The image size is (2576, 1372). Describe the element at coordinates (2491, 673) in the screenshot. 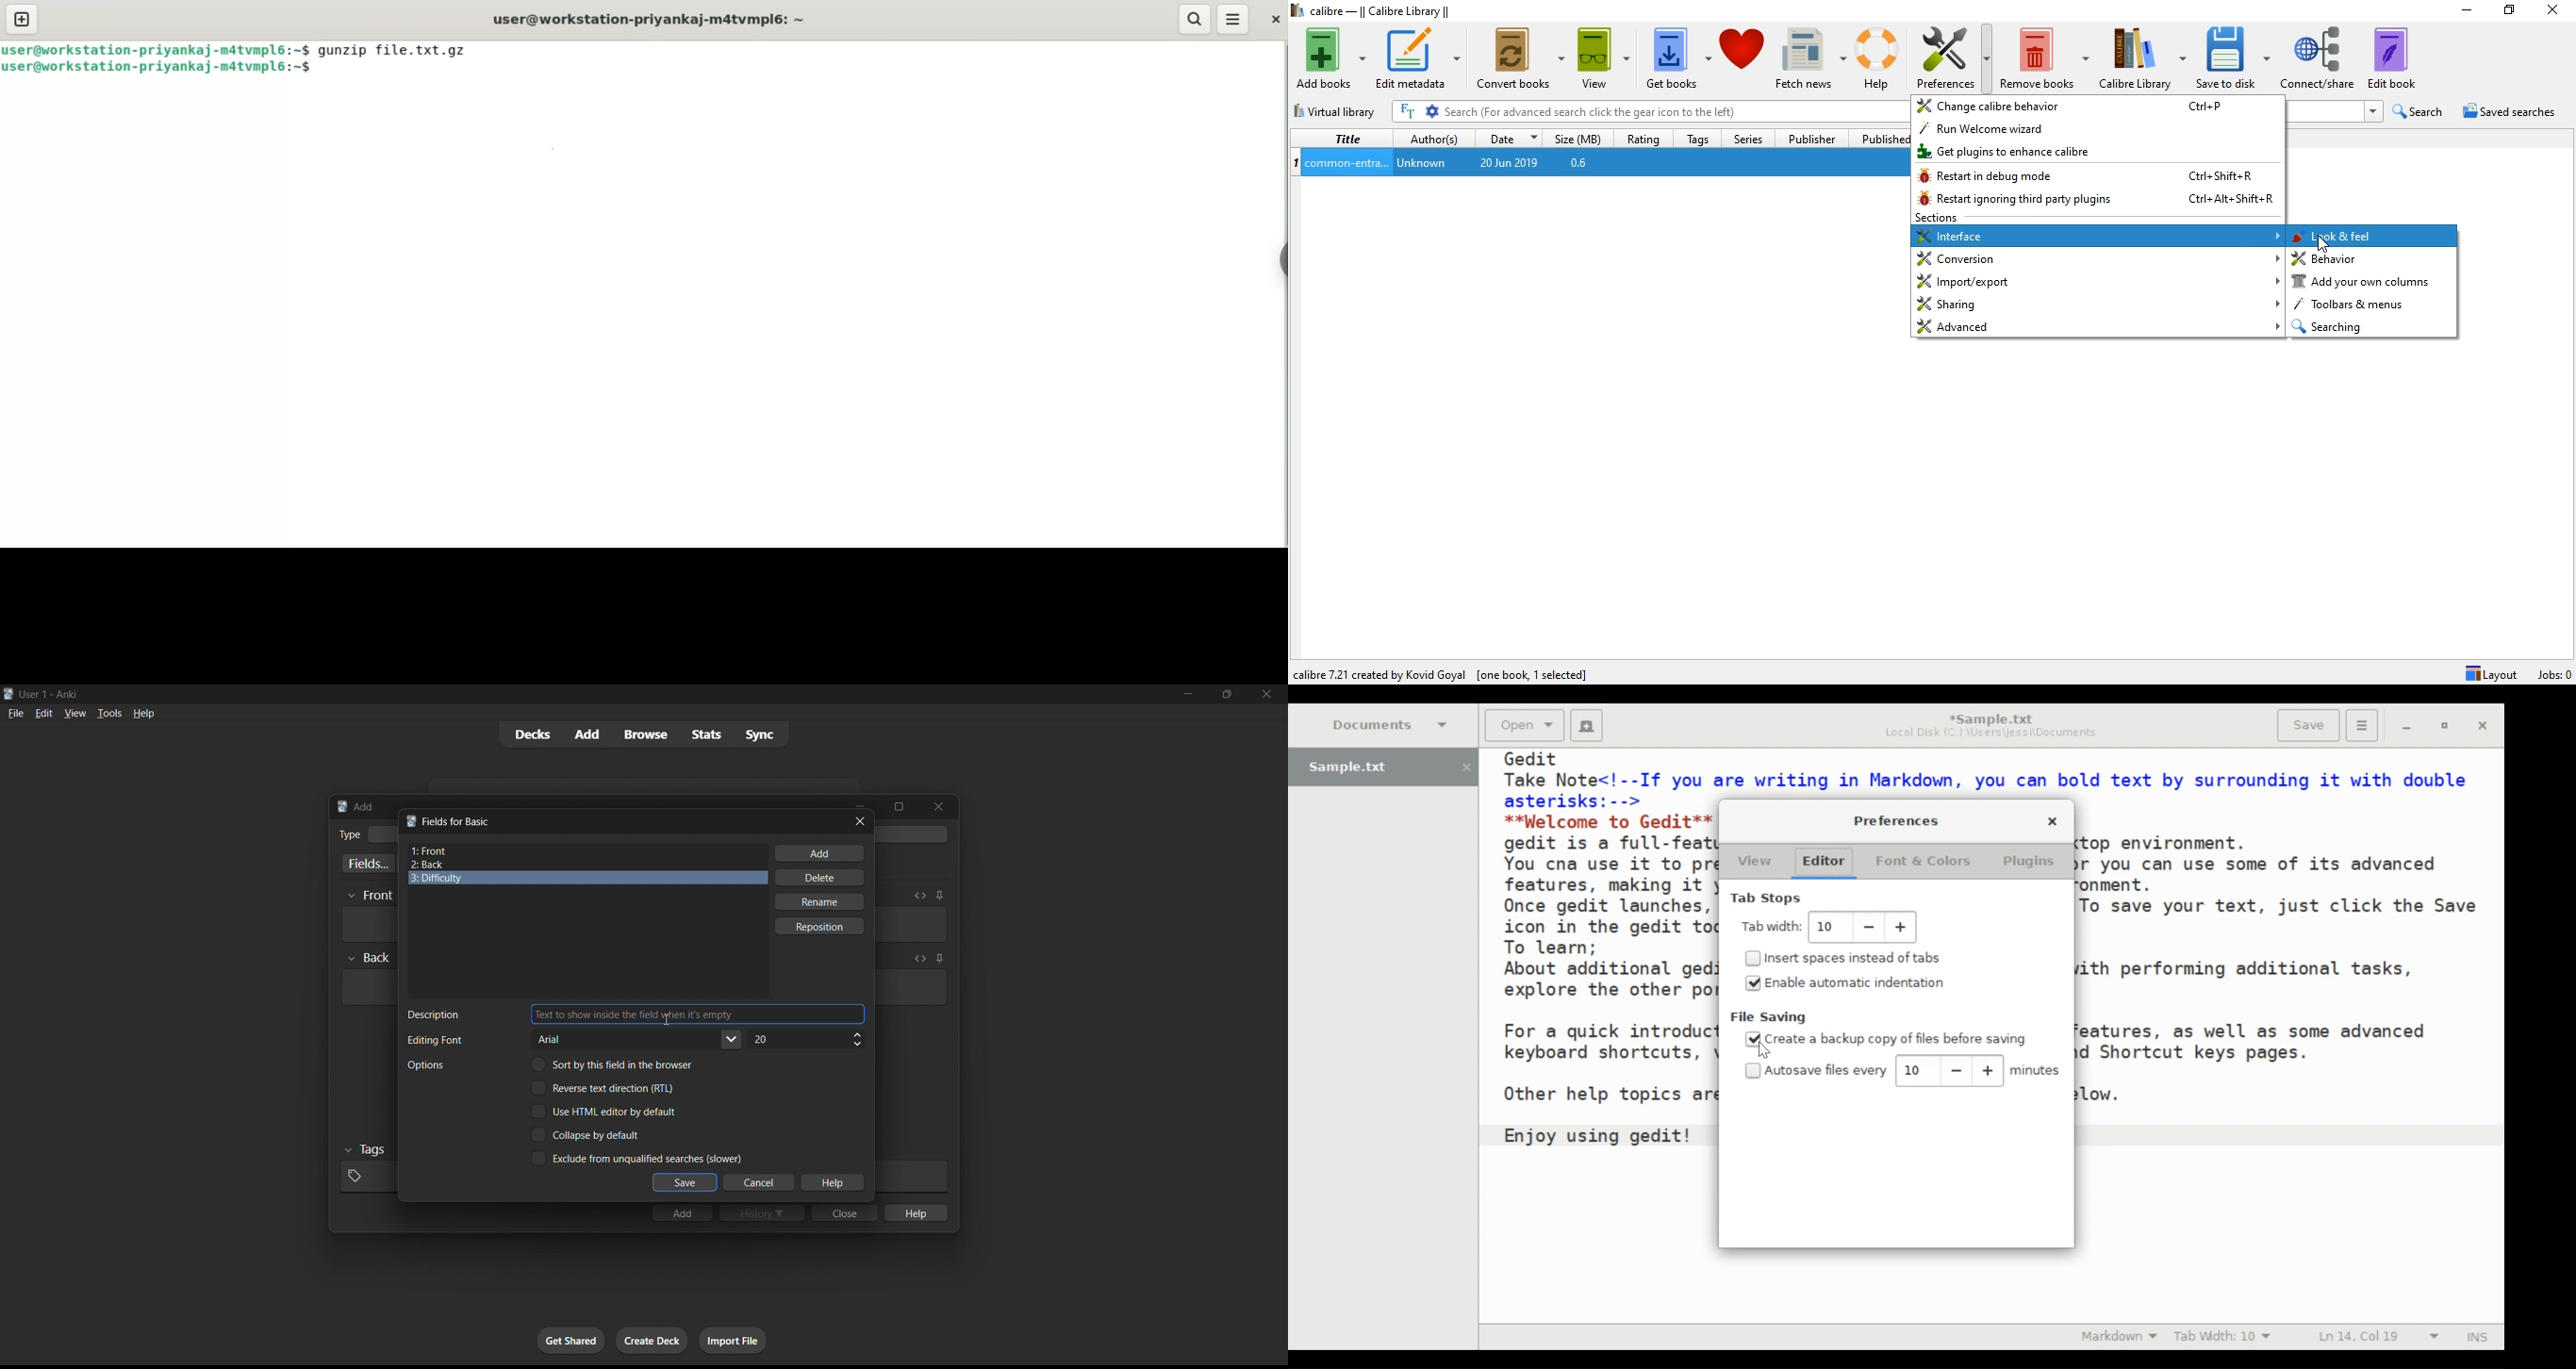

I see `Layout` at that location.